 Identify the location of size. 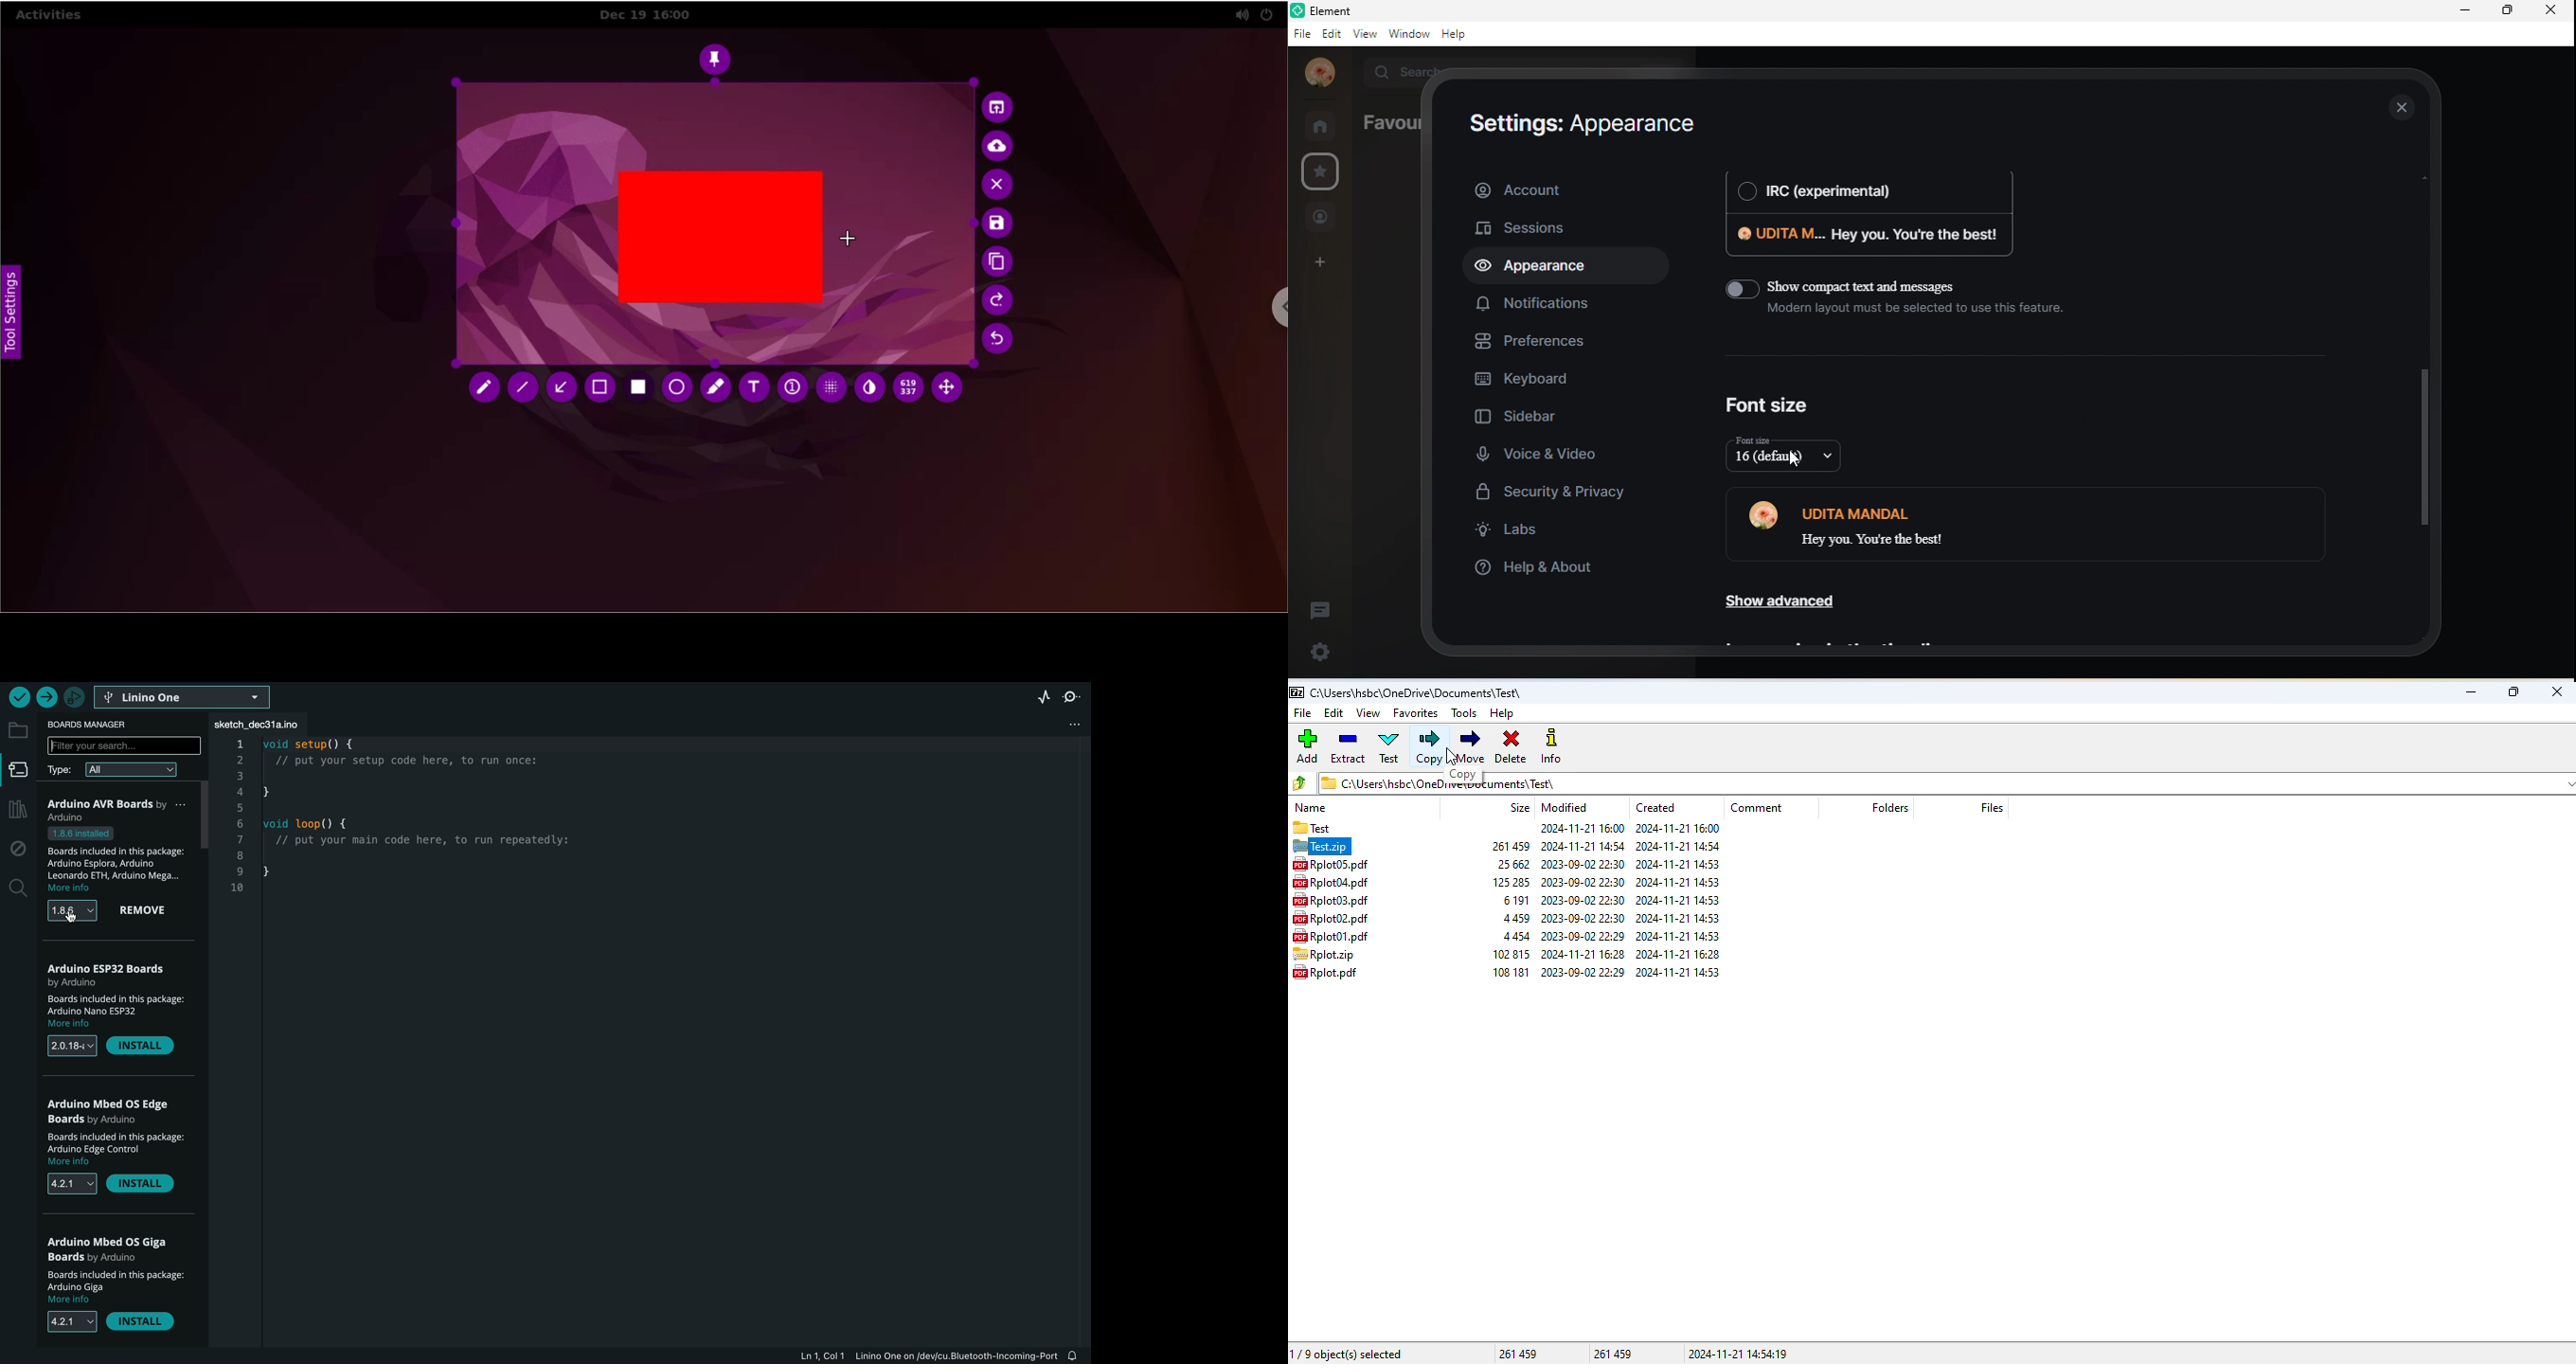
(1508, 846).